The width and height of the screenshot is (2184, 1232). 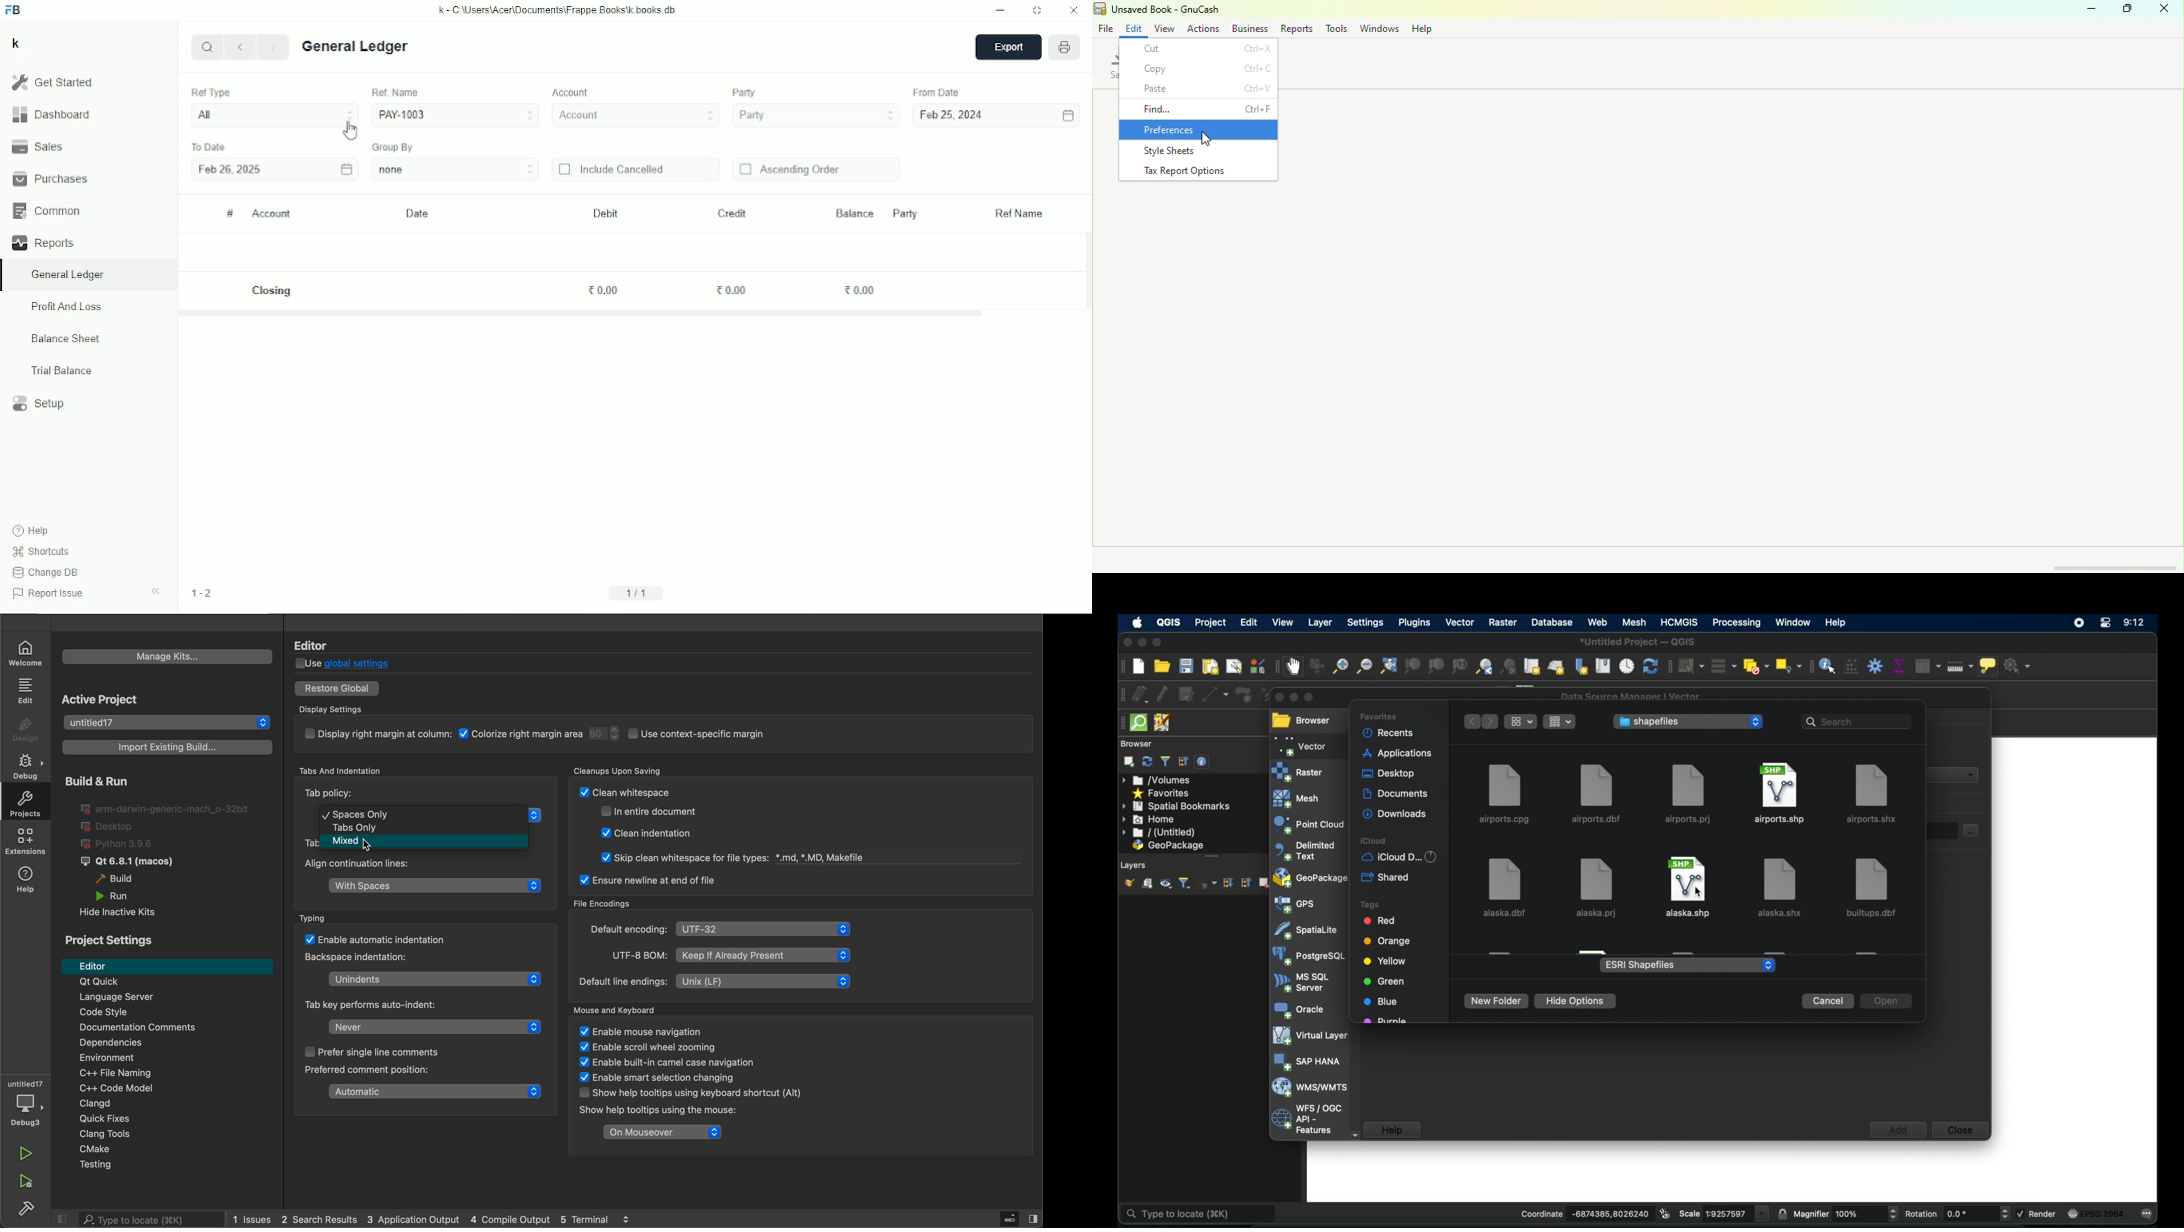 What do you see at coordinates (1142, 643) in the screenshot?
I see `minimize` at bounding box center [1142, 643].